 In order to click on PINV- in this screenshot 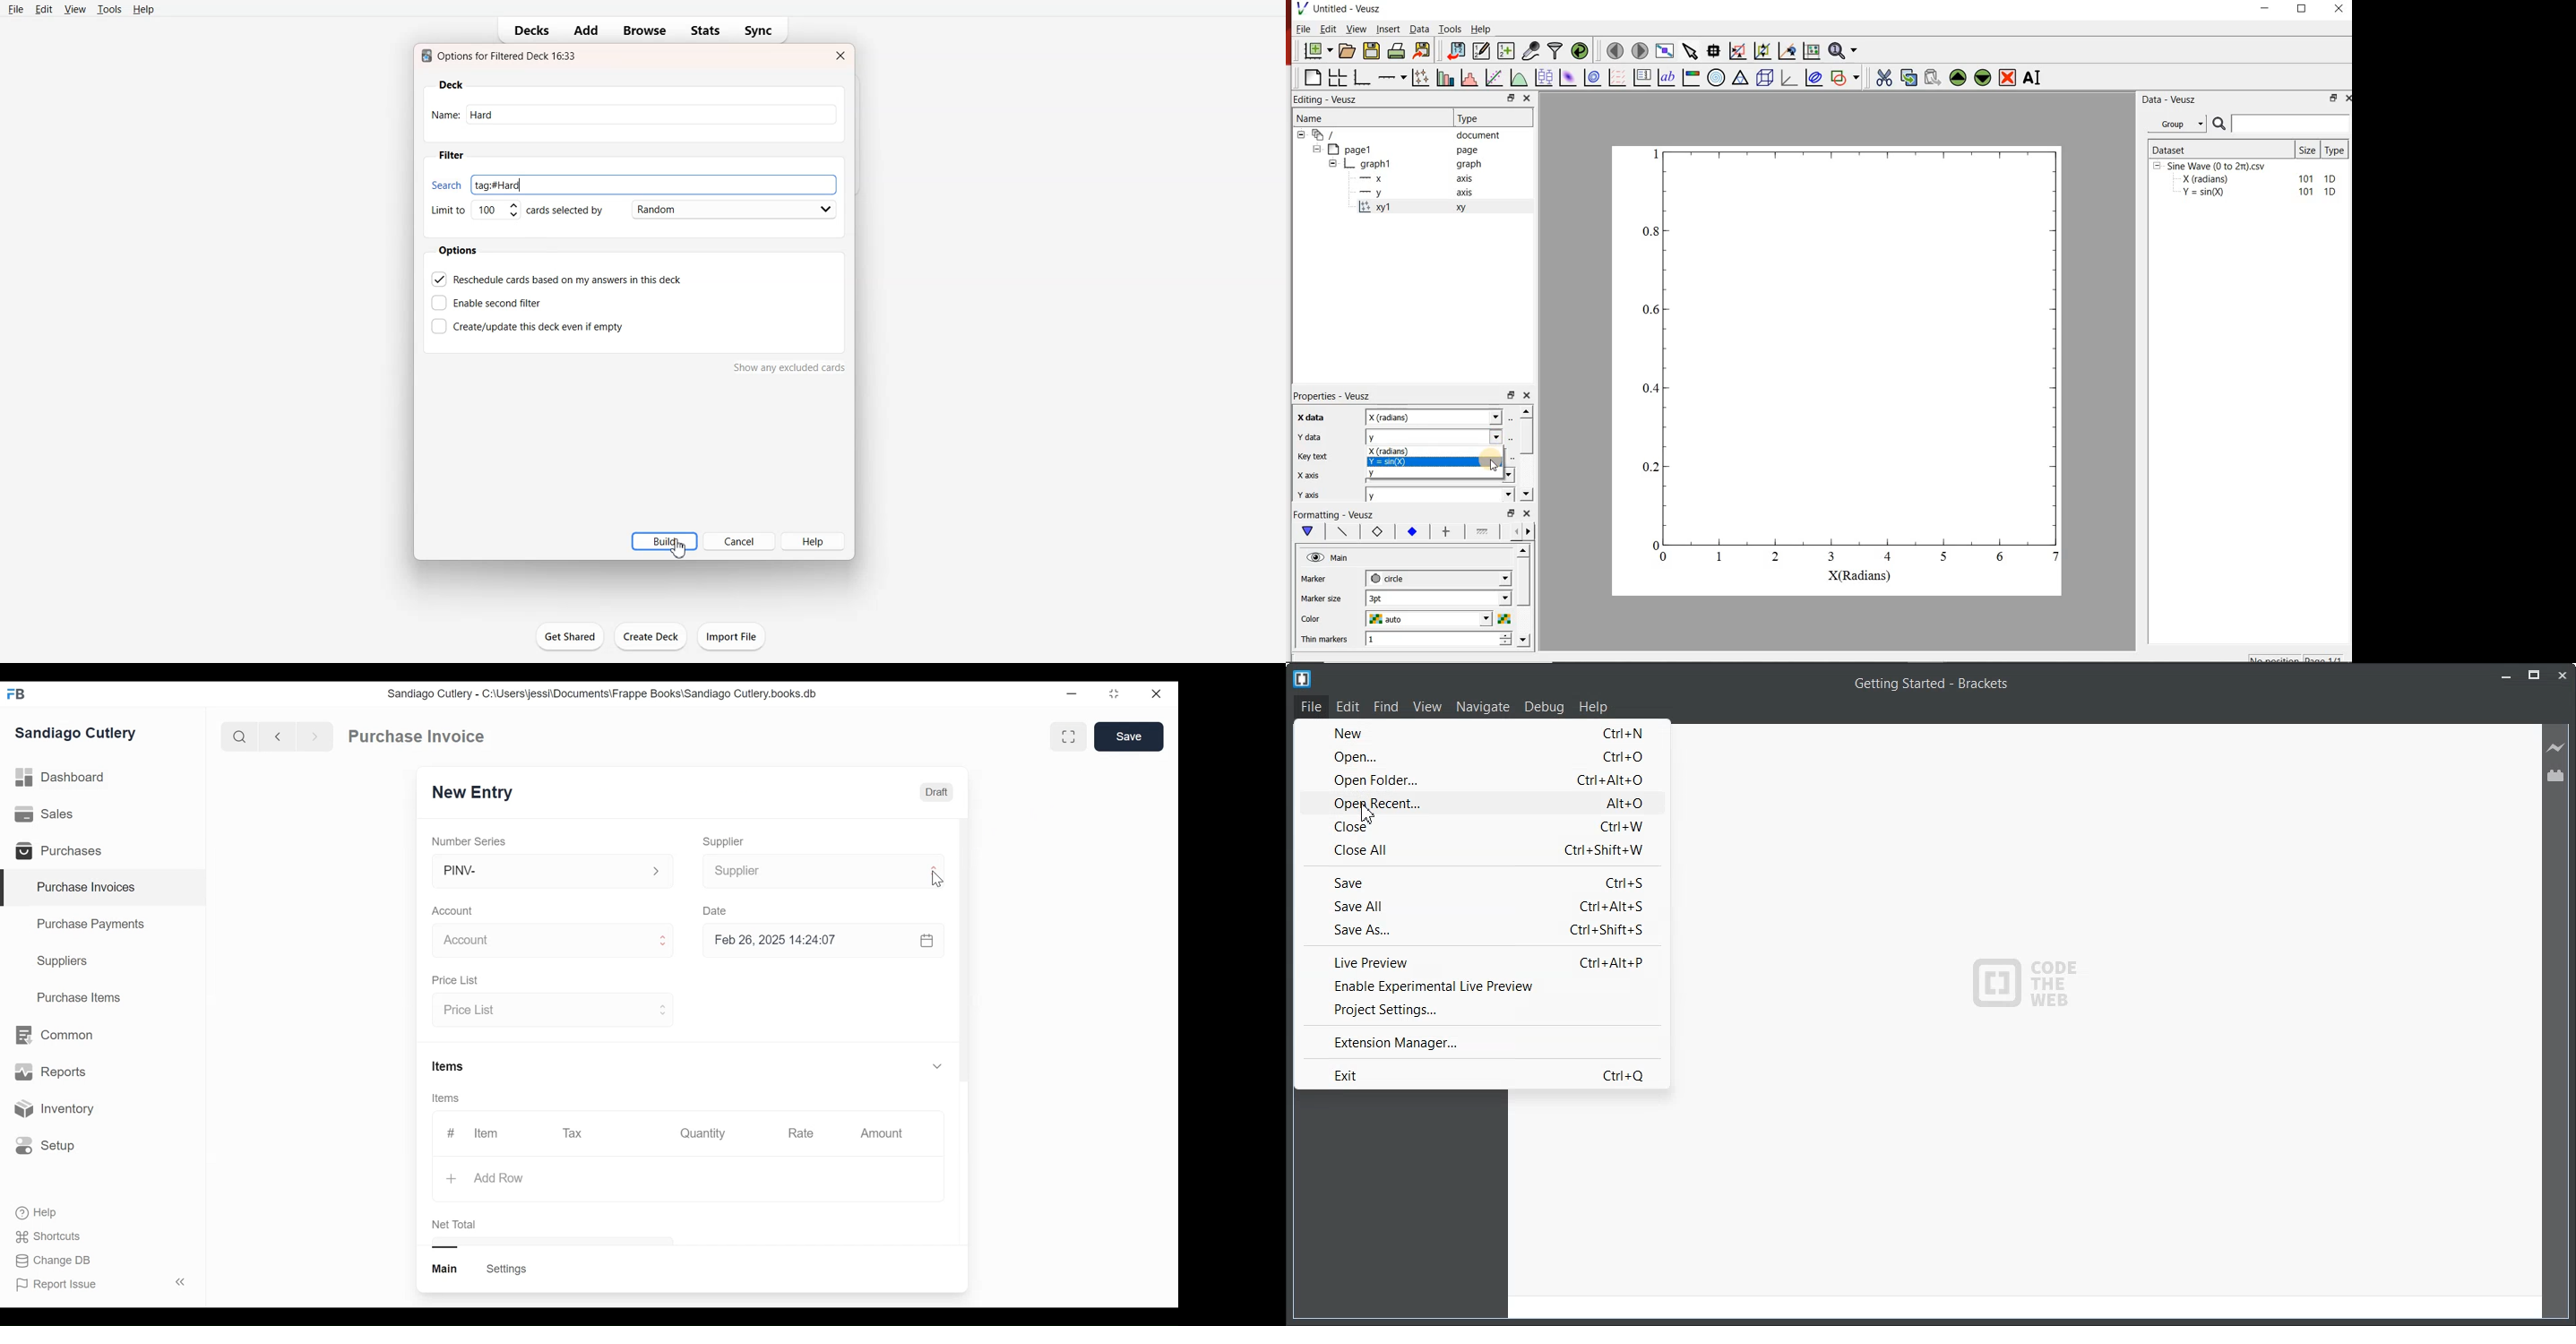, I will do `click(538, 871)`.